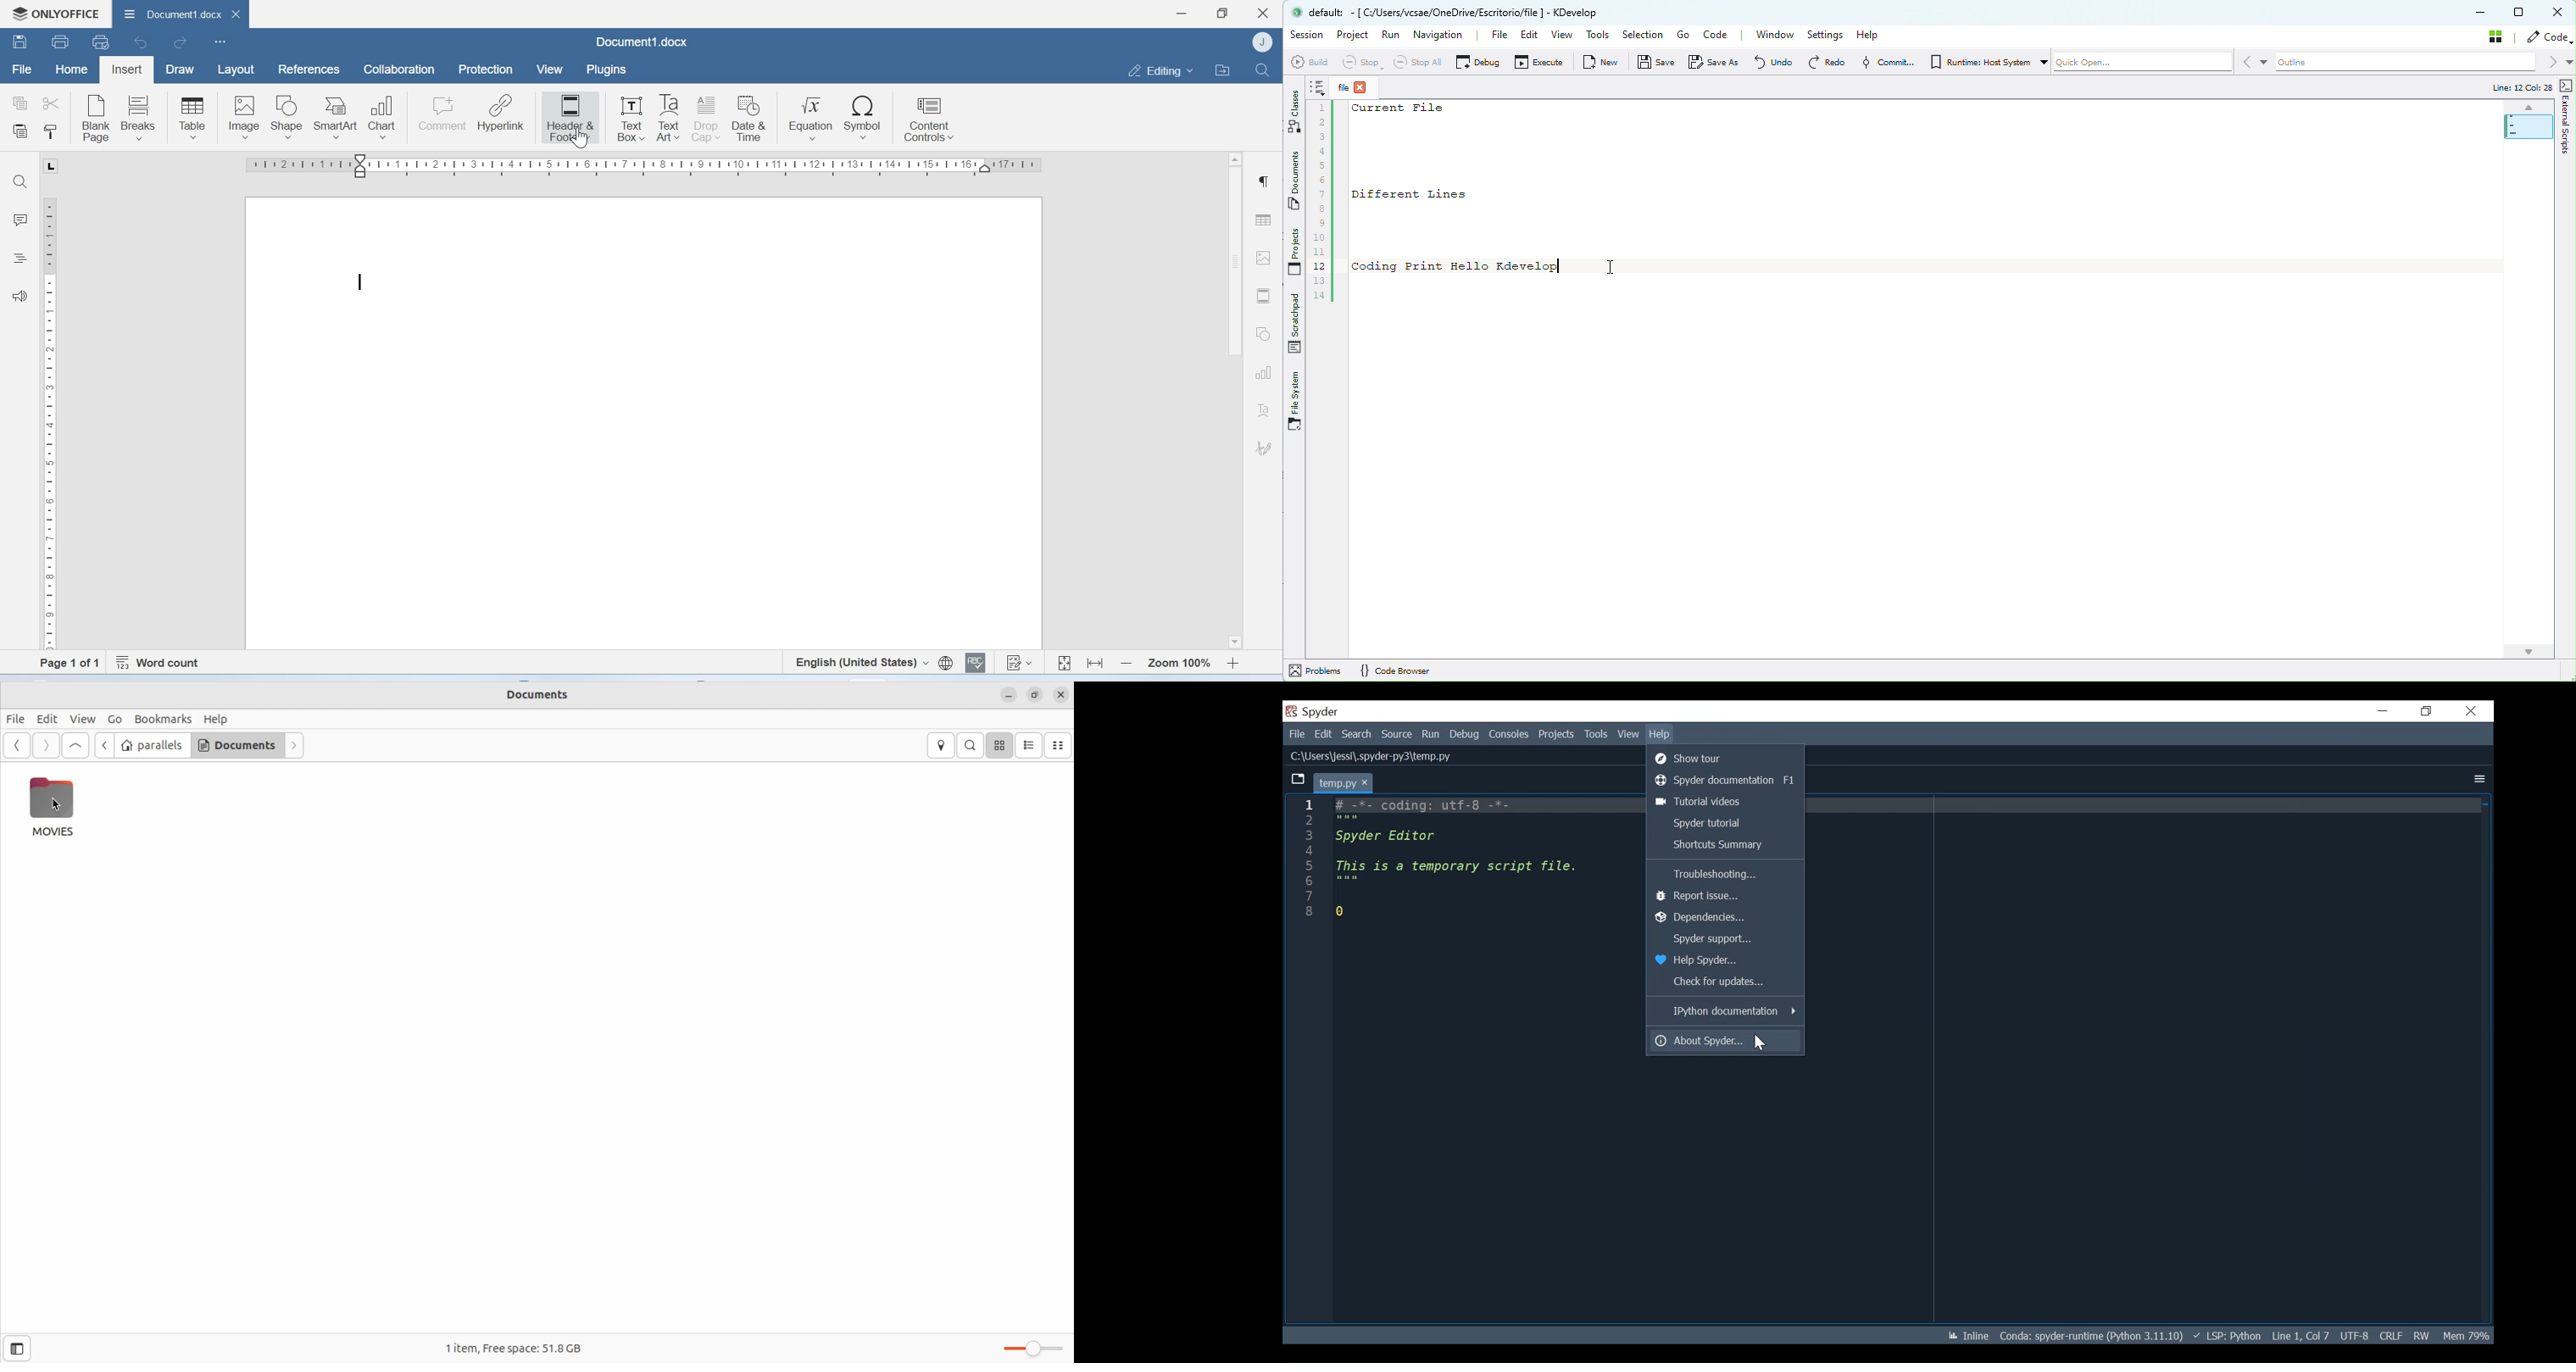 The image size is (2576, 1372). I want to click on View, so click(551, 69).